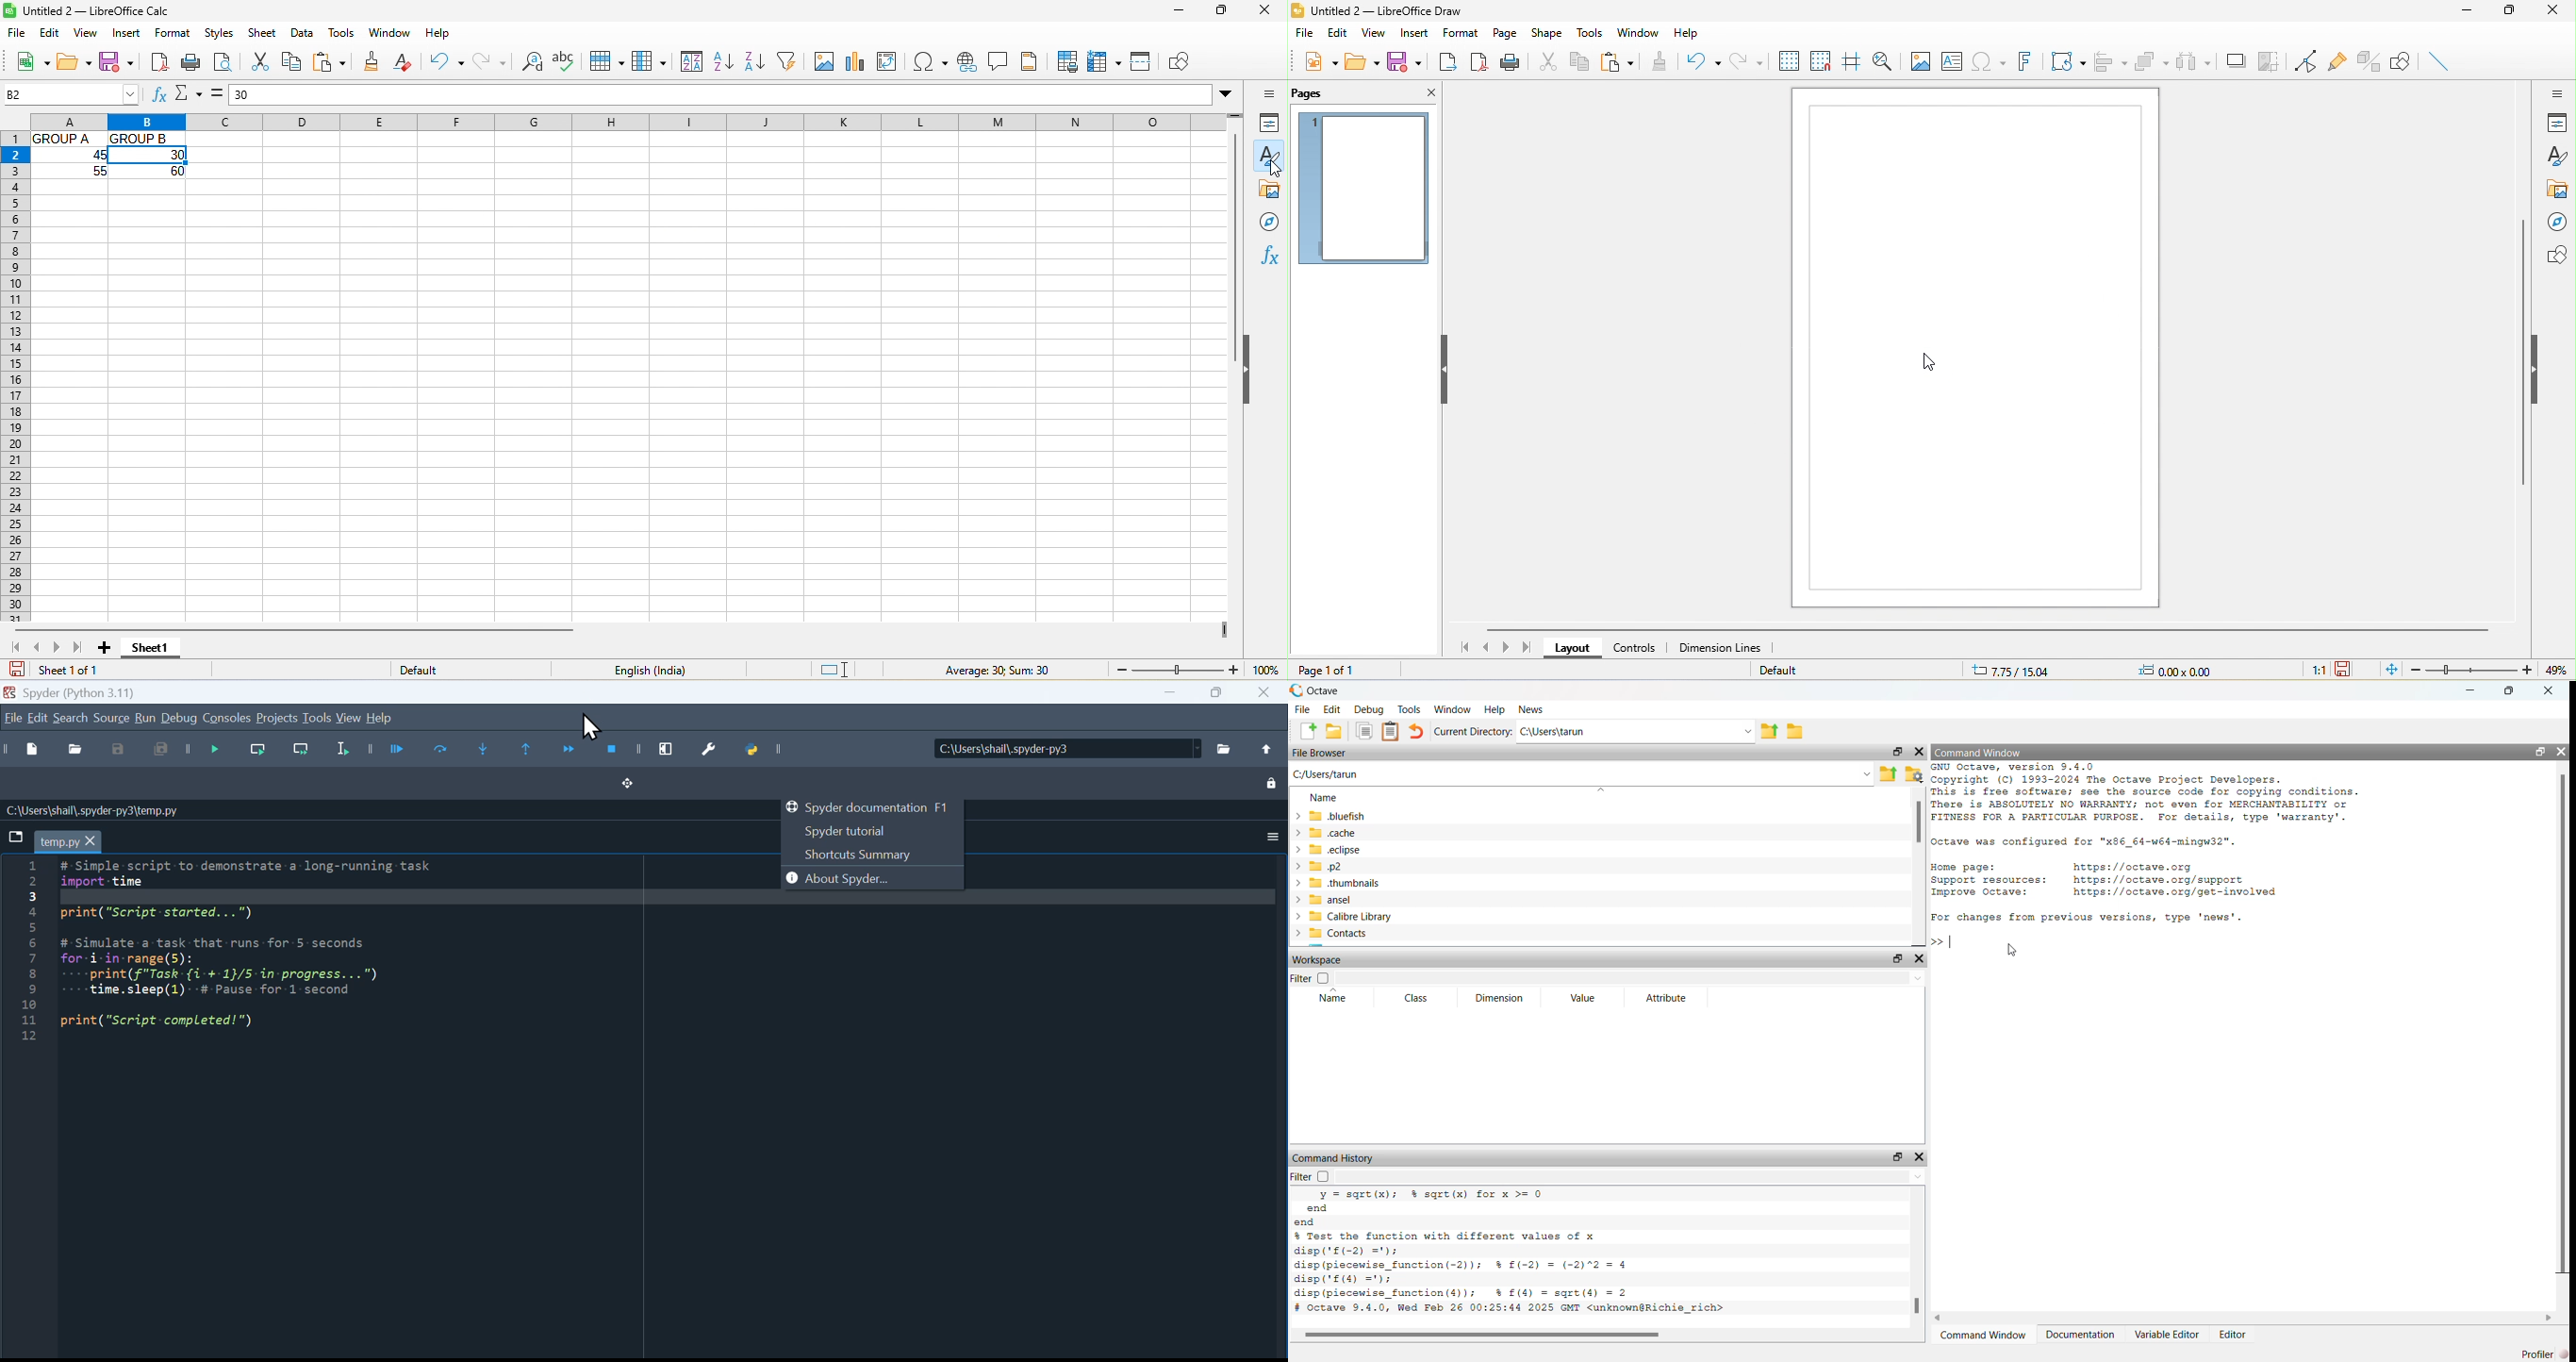 This screenshot has height=1372, width=2576. I want to click on File, so click(1303, 708).